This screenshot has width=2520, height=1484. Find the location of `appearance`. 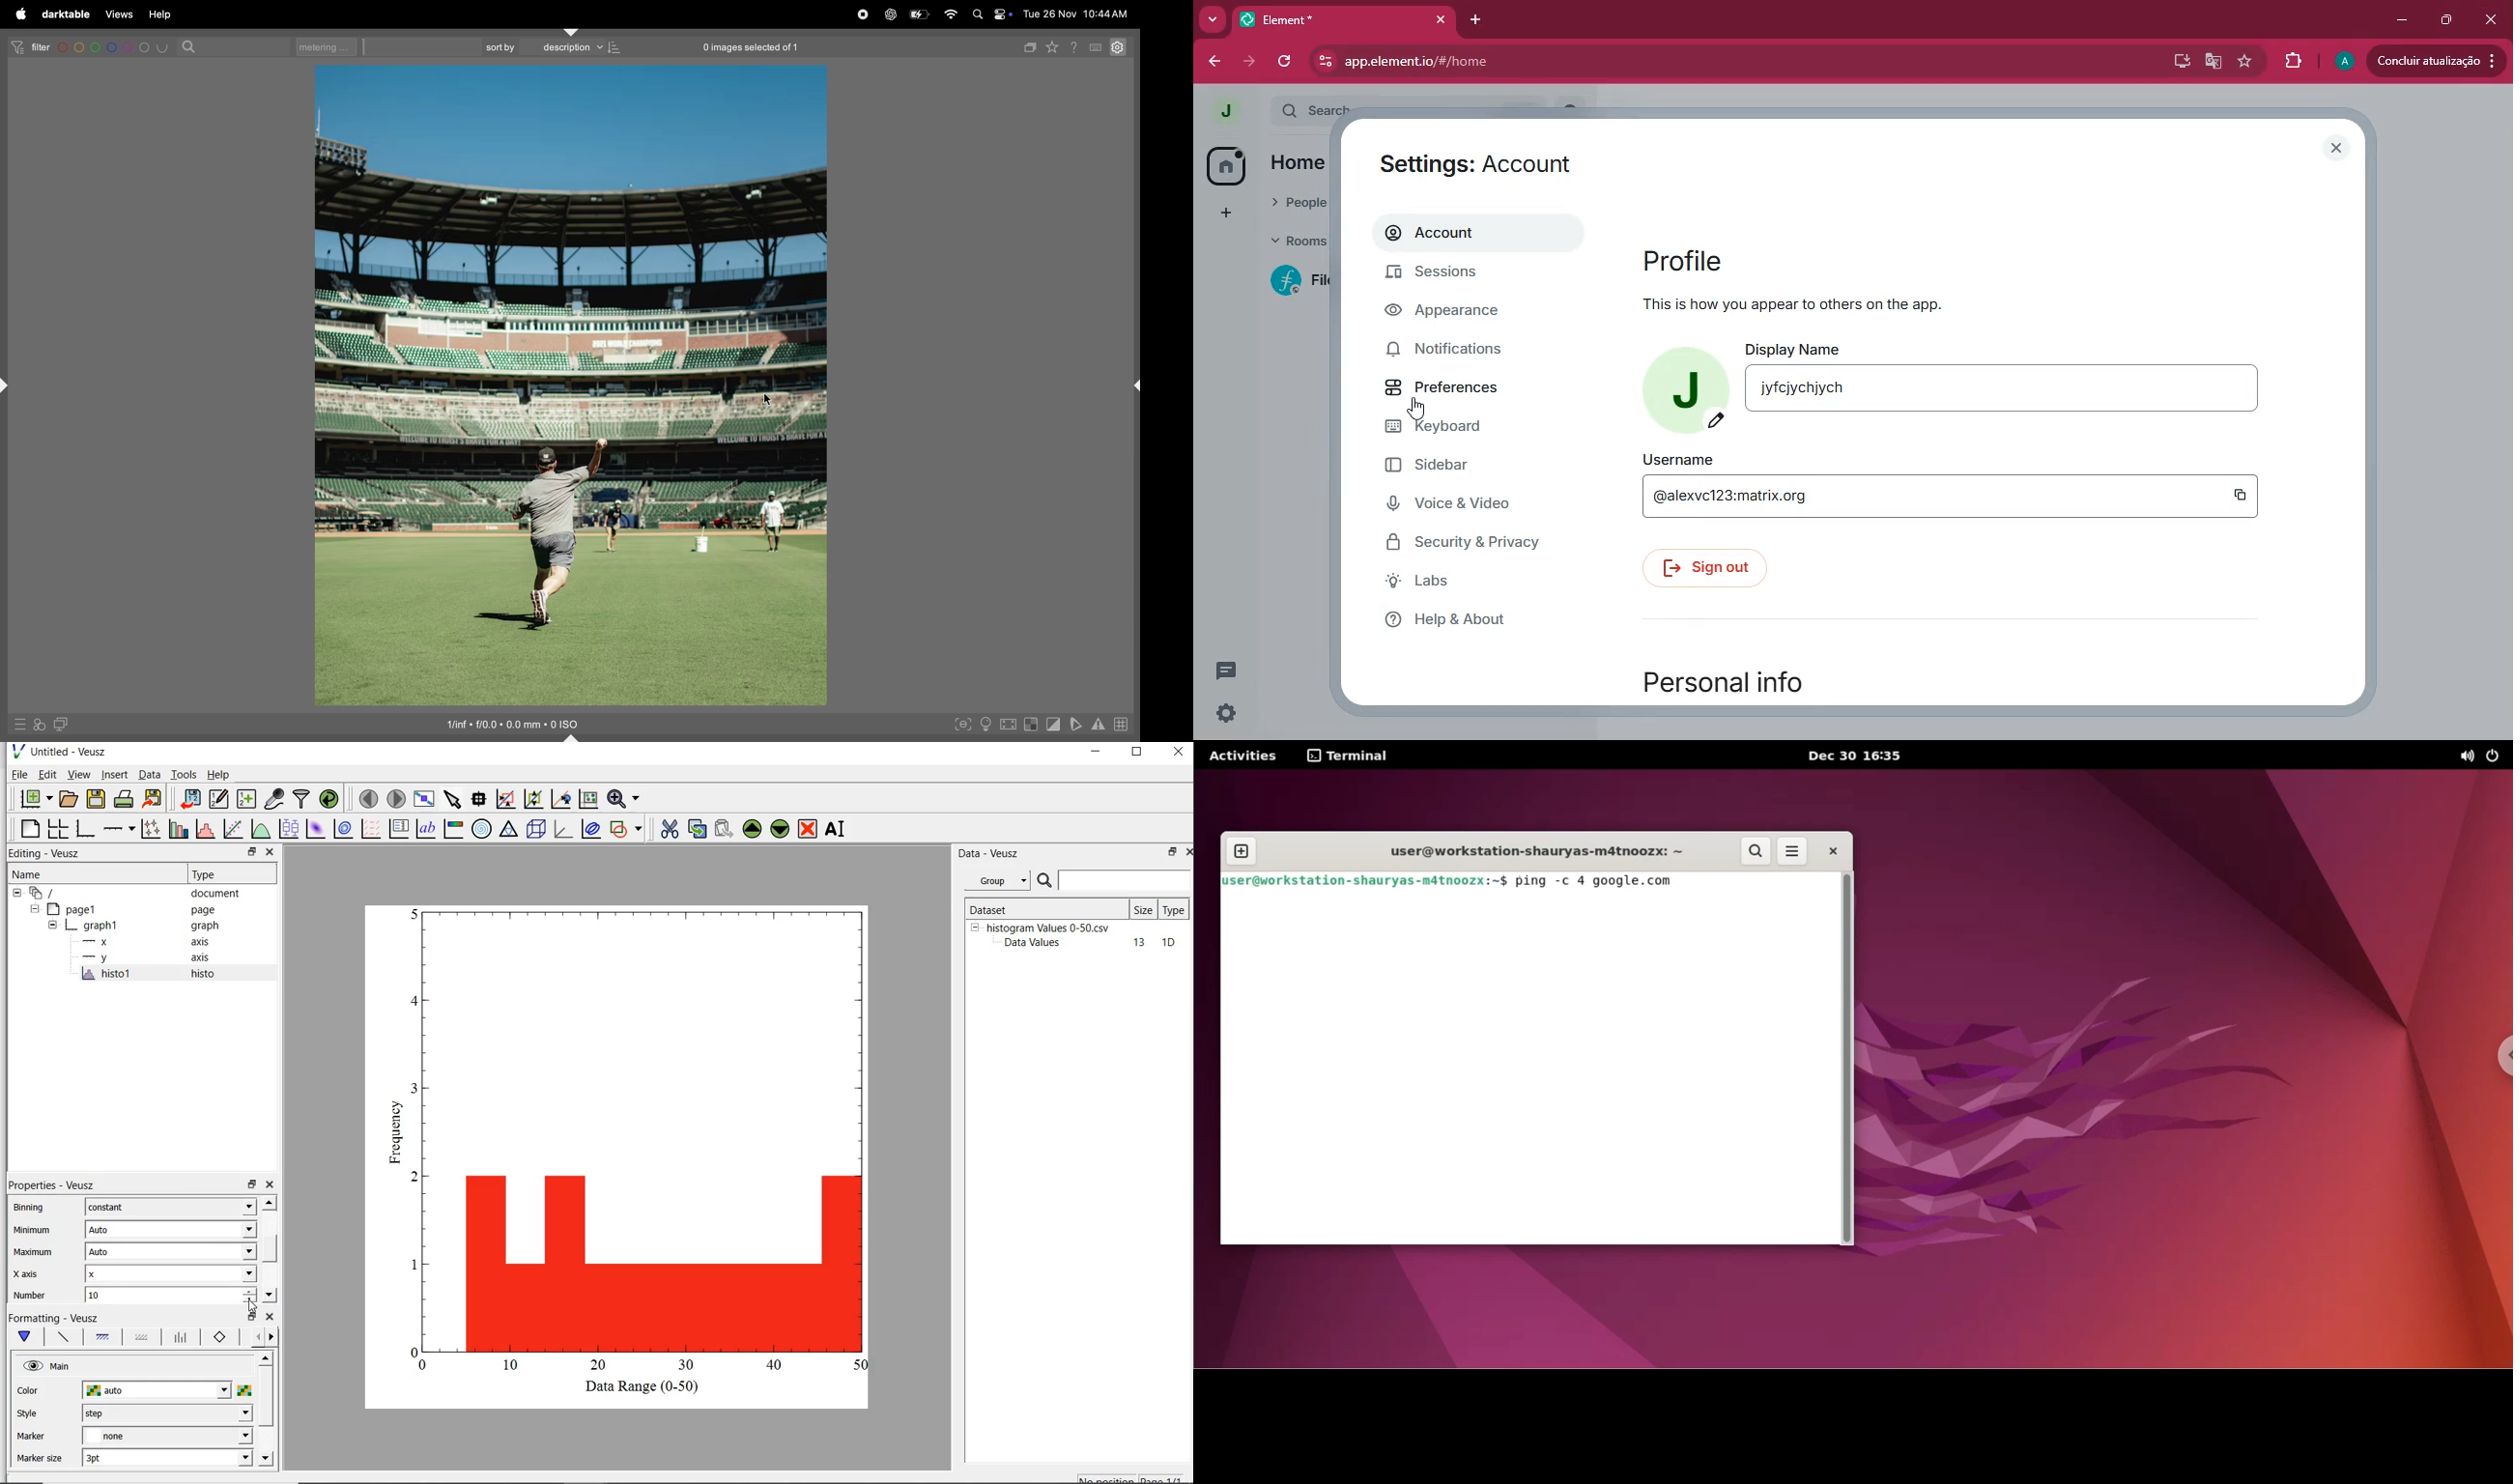

appearance is located at coordinates (1458, 312).